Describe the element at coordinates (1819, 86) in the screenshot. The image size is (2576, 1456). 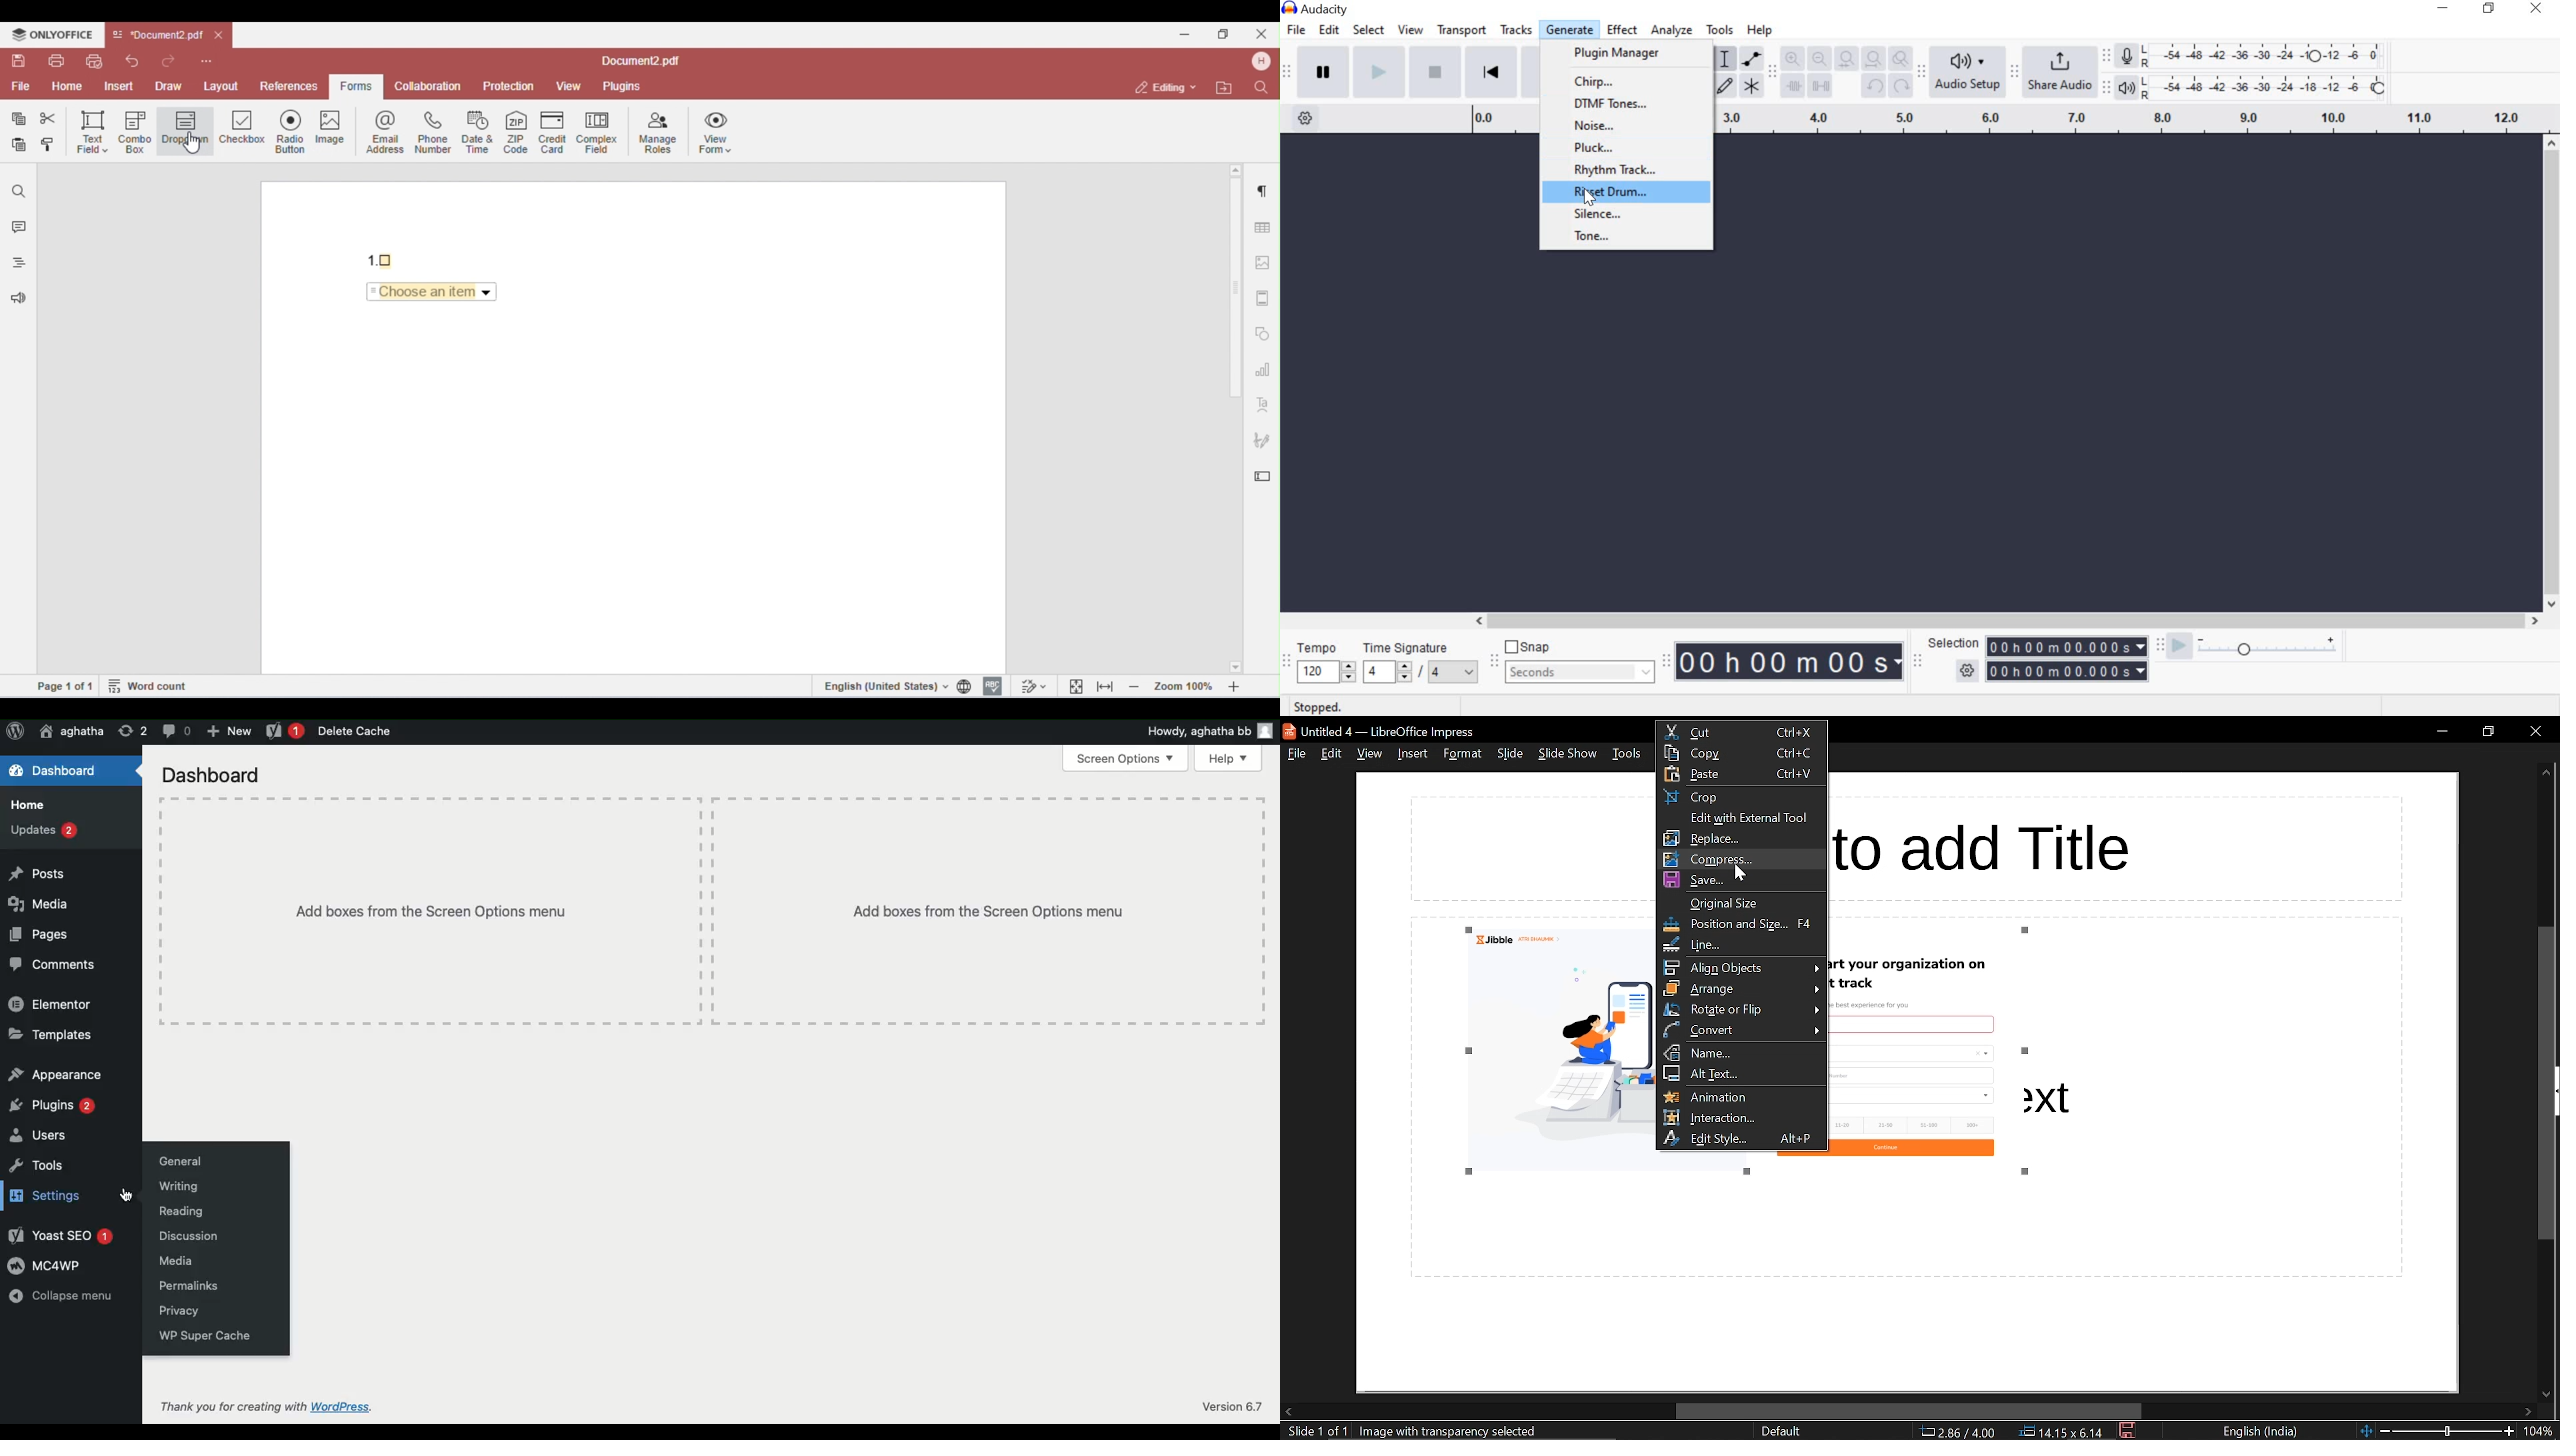
I see `silence audio selection` at that location.